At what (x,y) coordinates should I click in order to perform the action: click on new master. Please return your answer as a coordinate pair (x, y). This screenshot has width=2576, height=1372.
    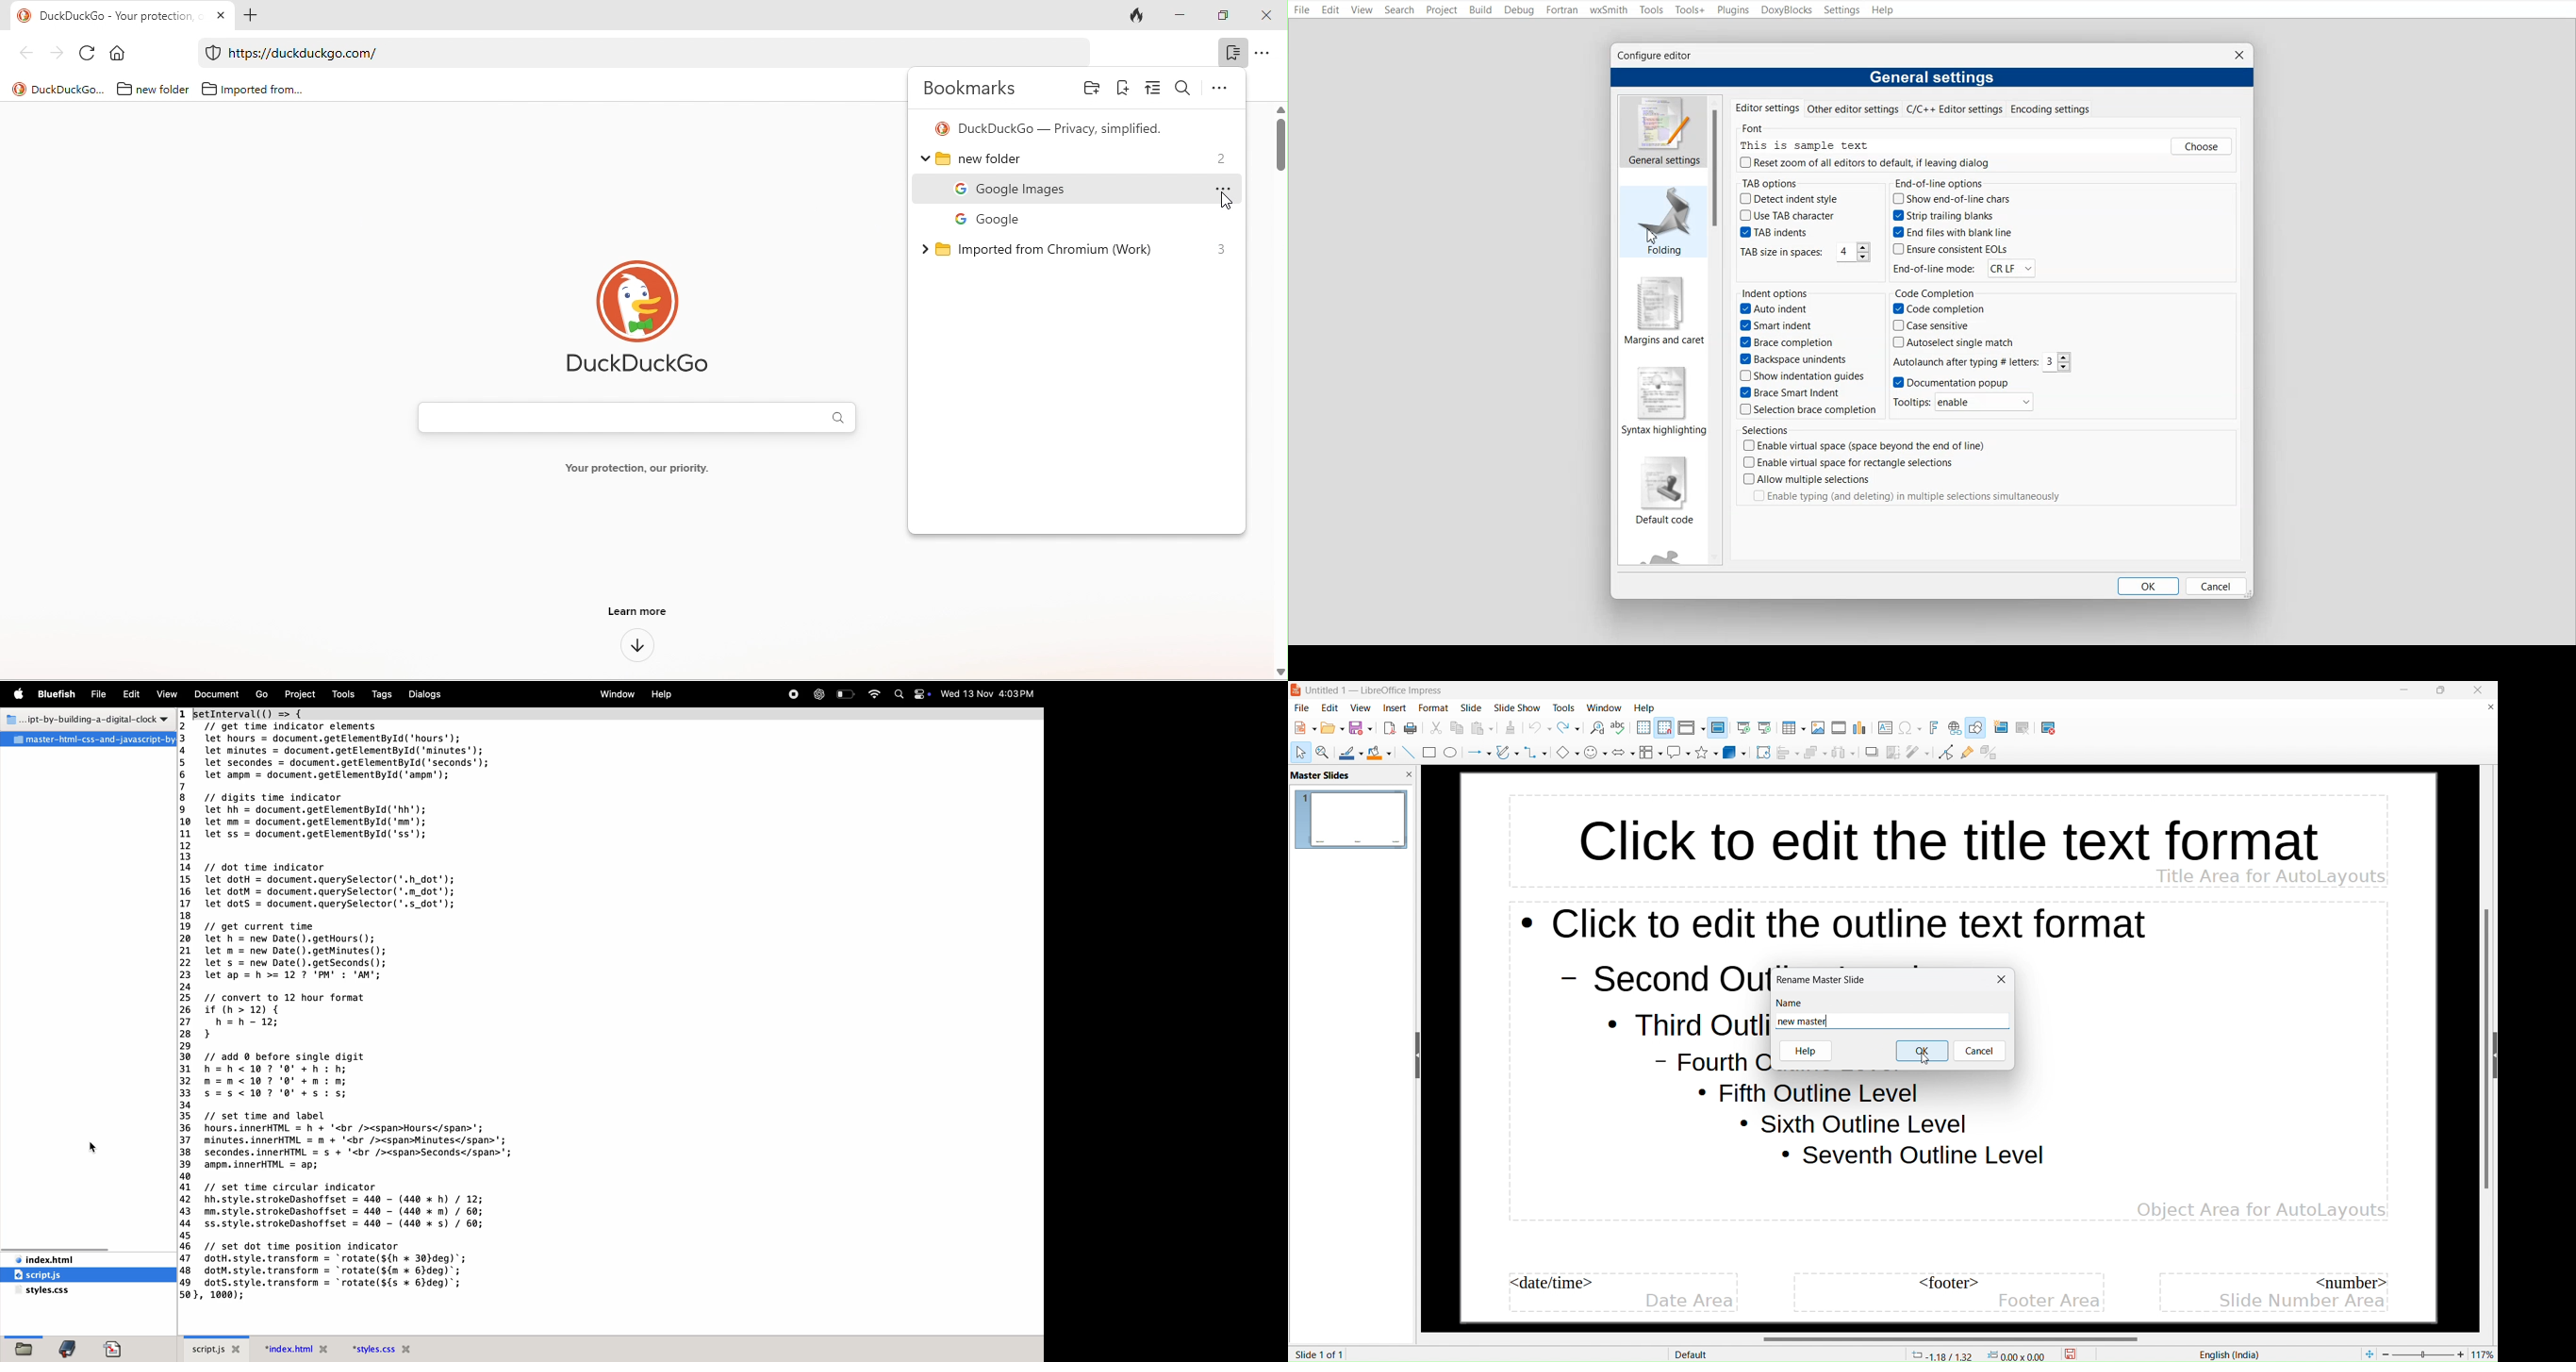
    Looking at the image, I should click on (1892, 1022).